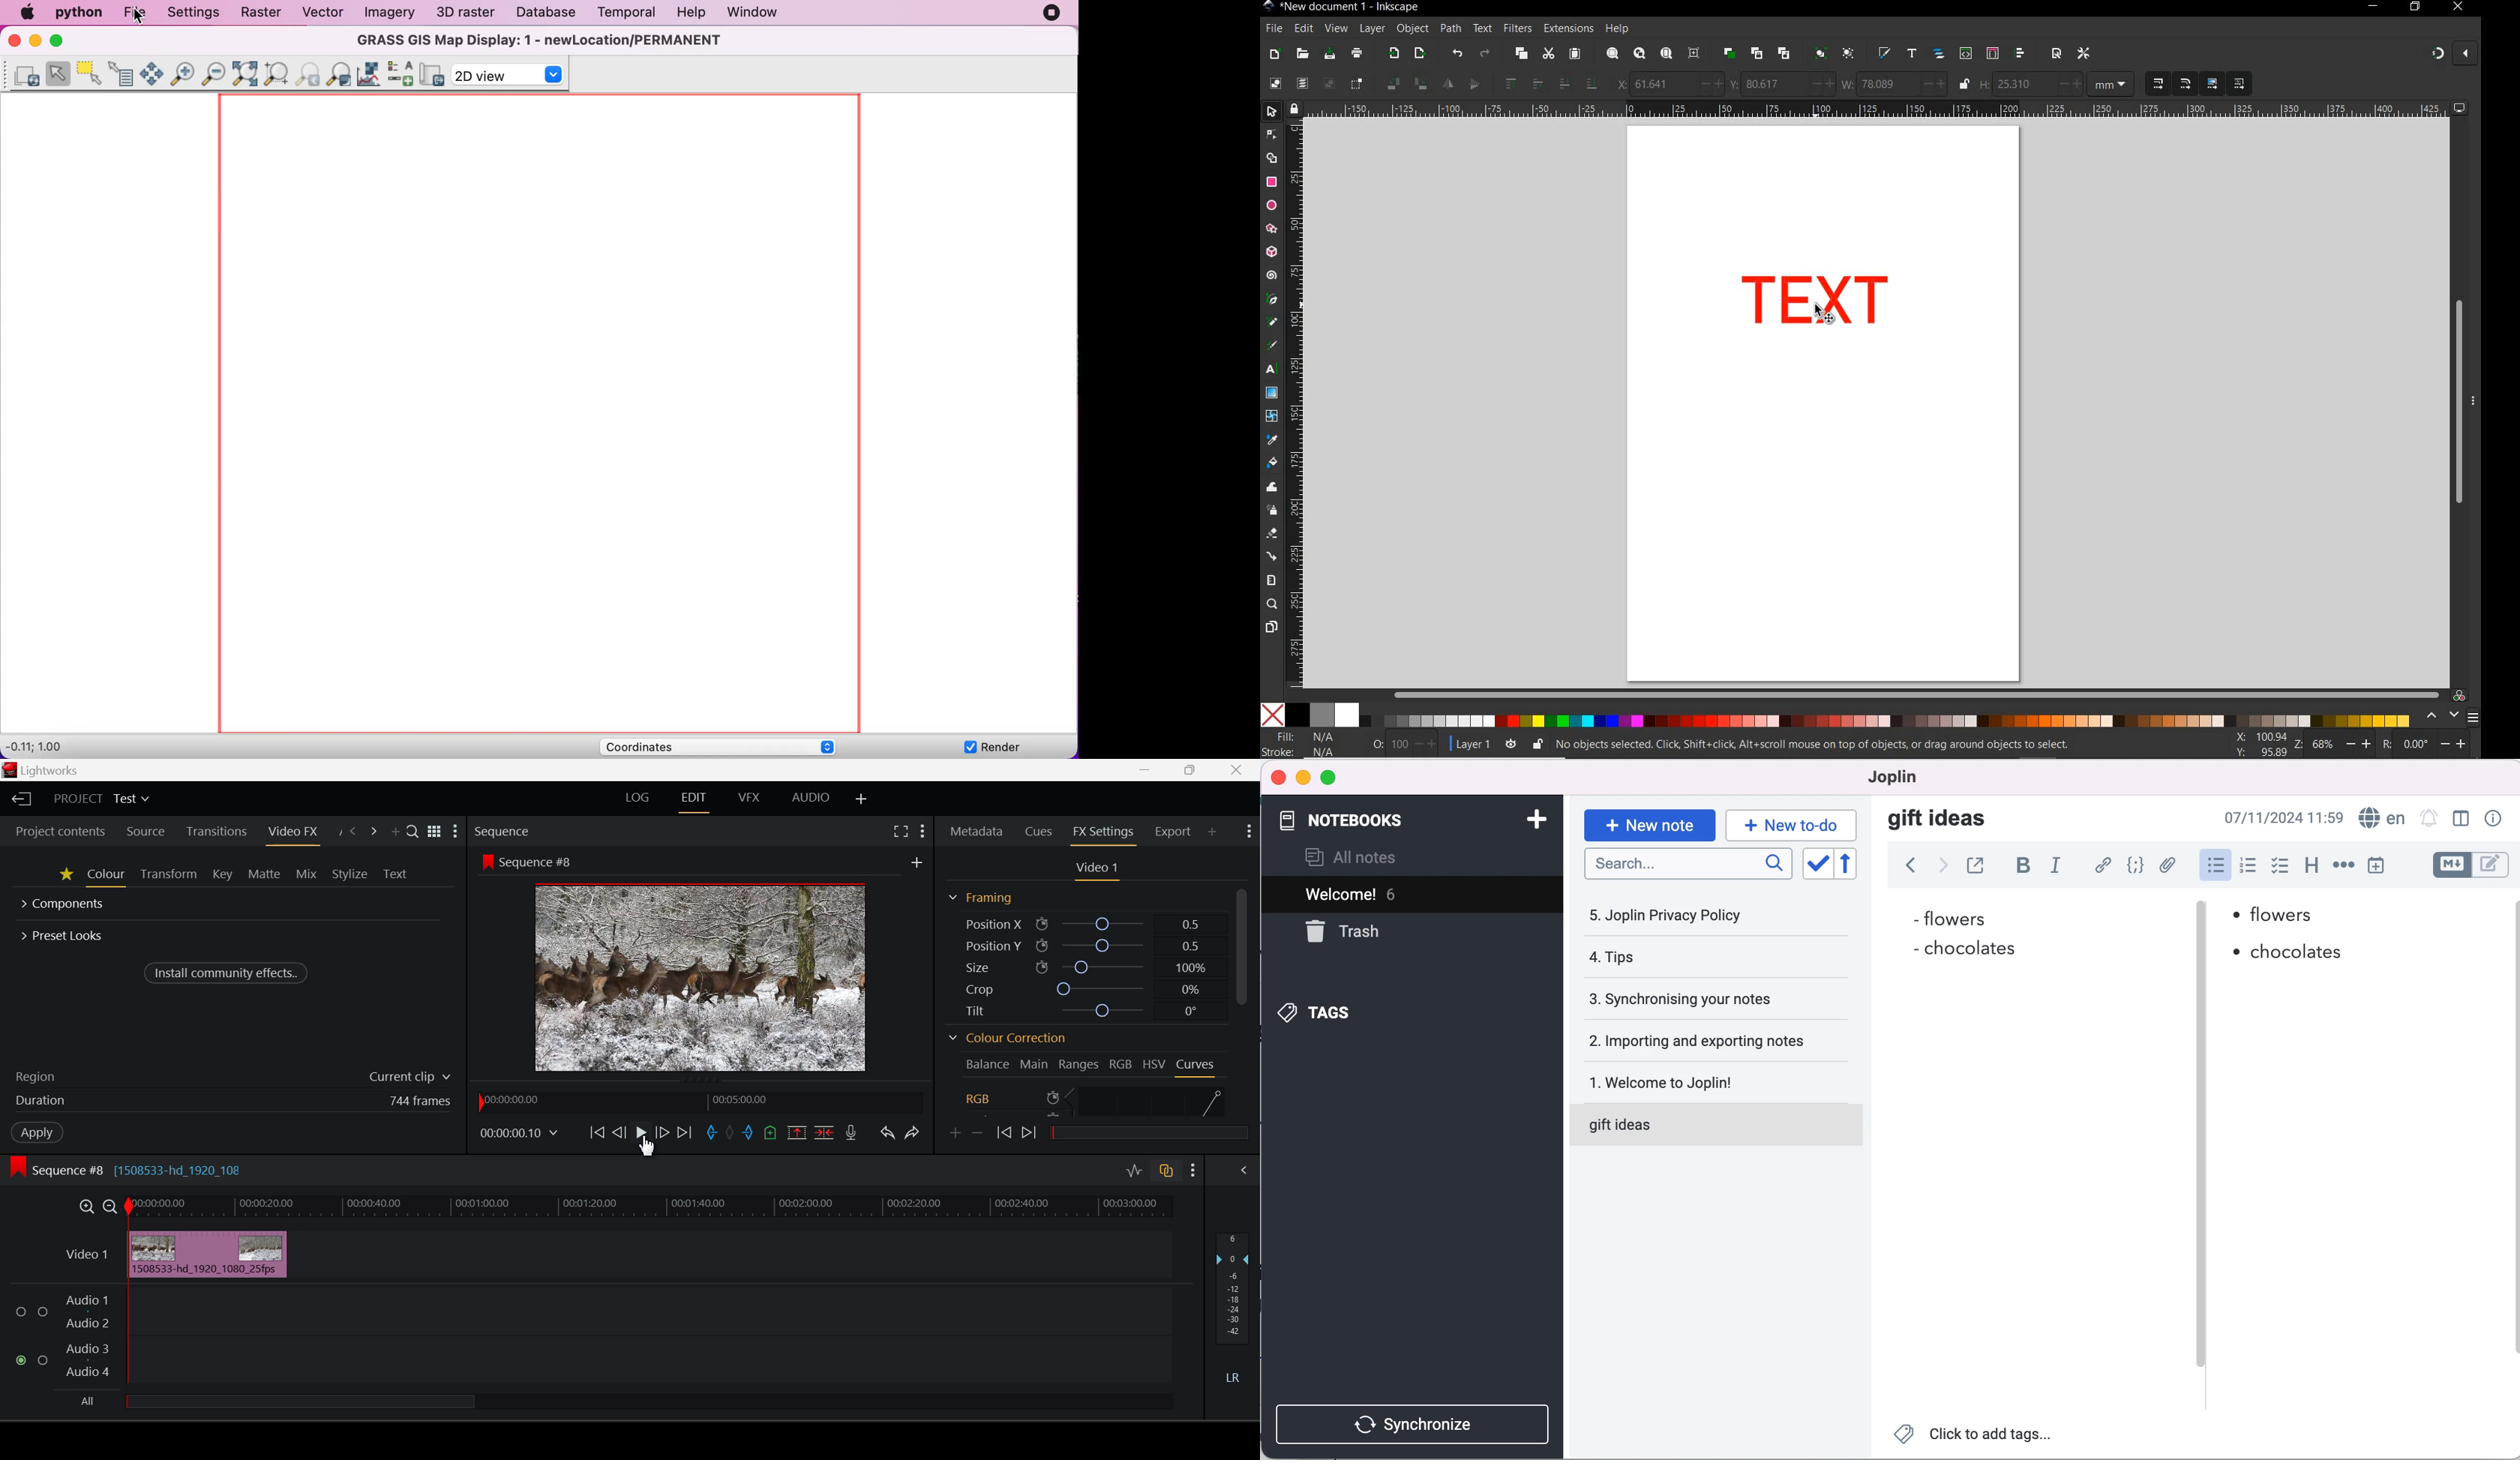 The width and height of the screenshot is (2520, 1484). What do you see at coordinates (2428, 819) in the screenshot?
I see `set alarm` at bounding box center [2428, 819].